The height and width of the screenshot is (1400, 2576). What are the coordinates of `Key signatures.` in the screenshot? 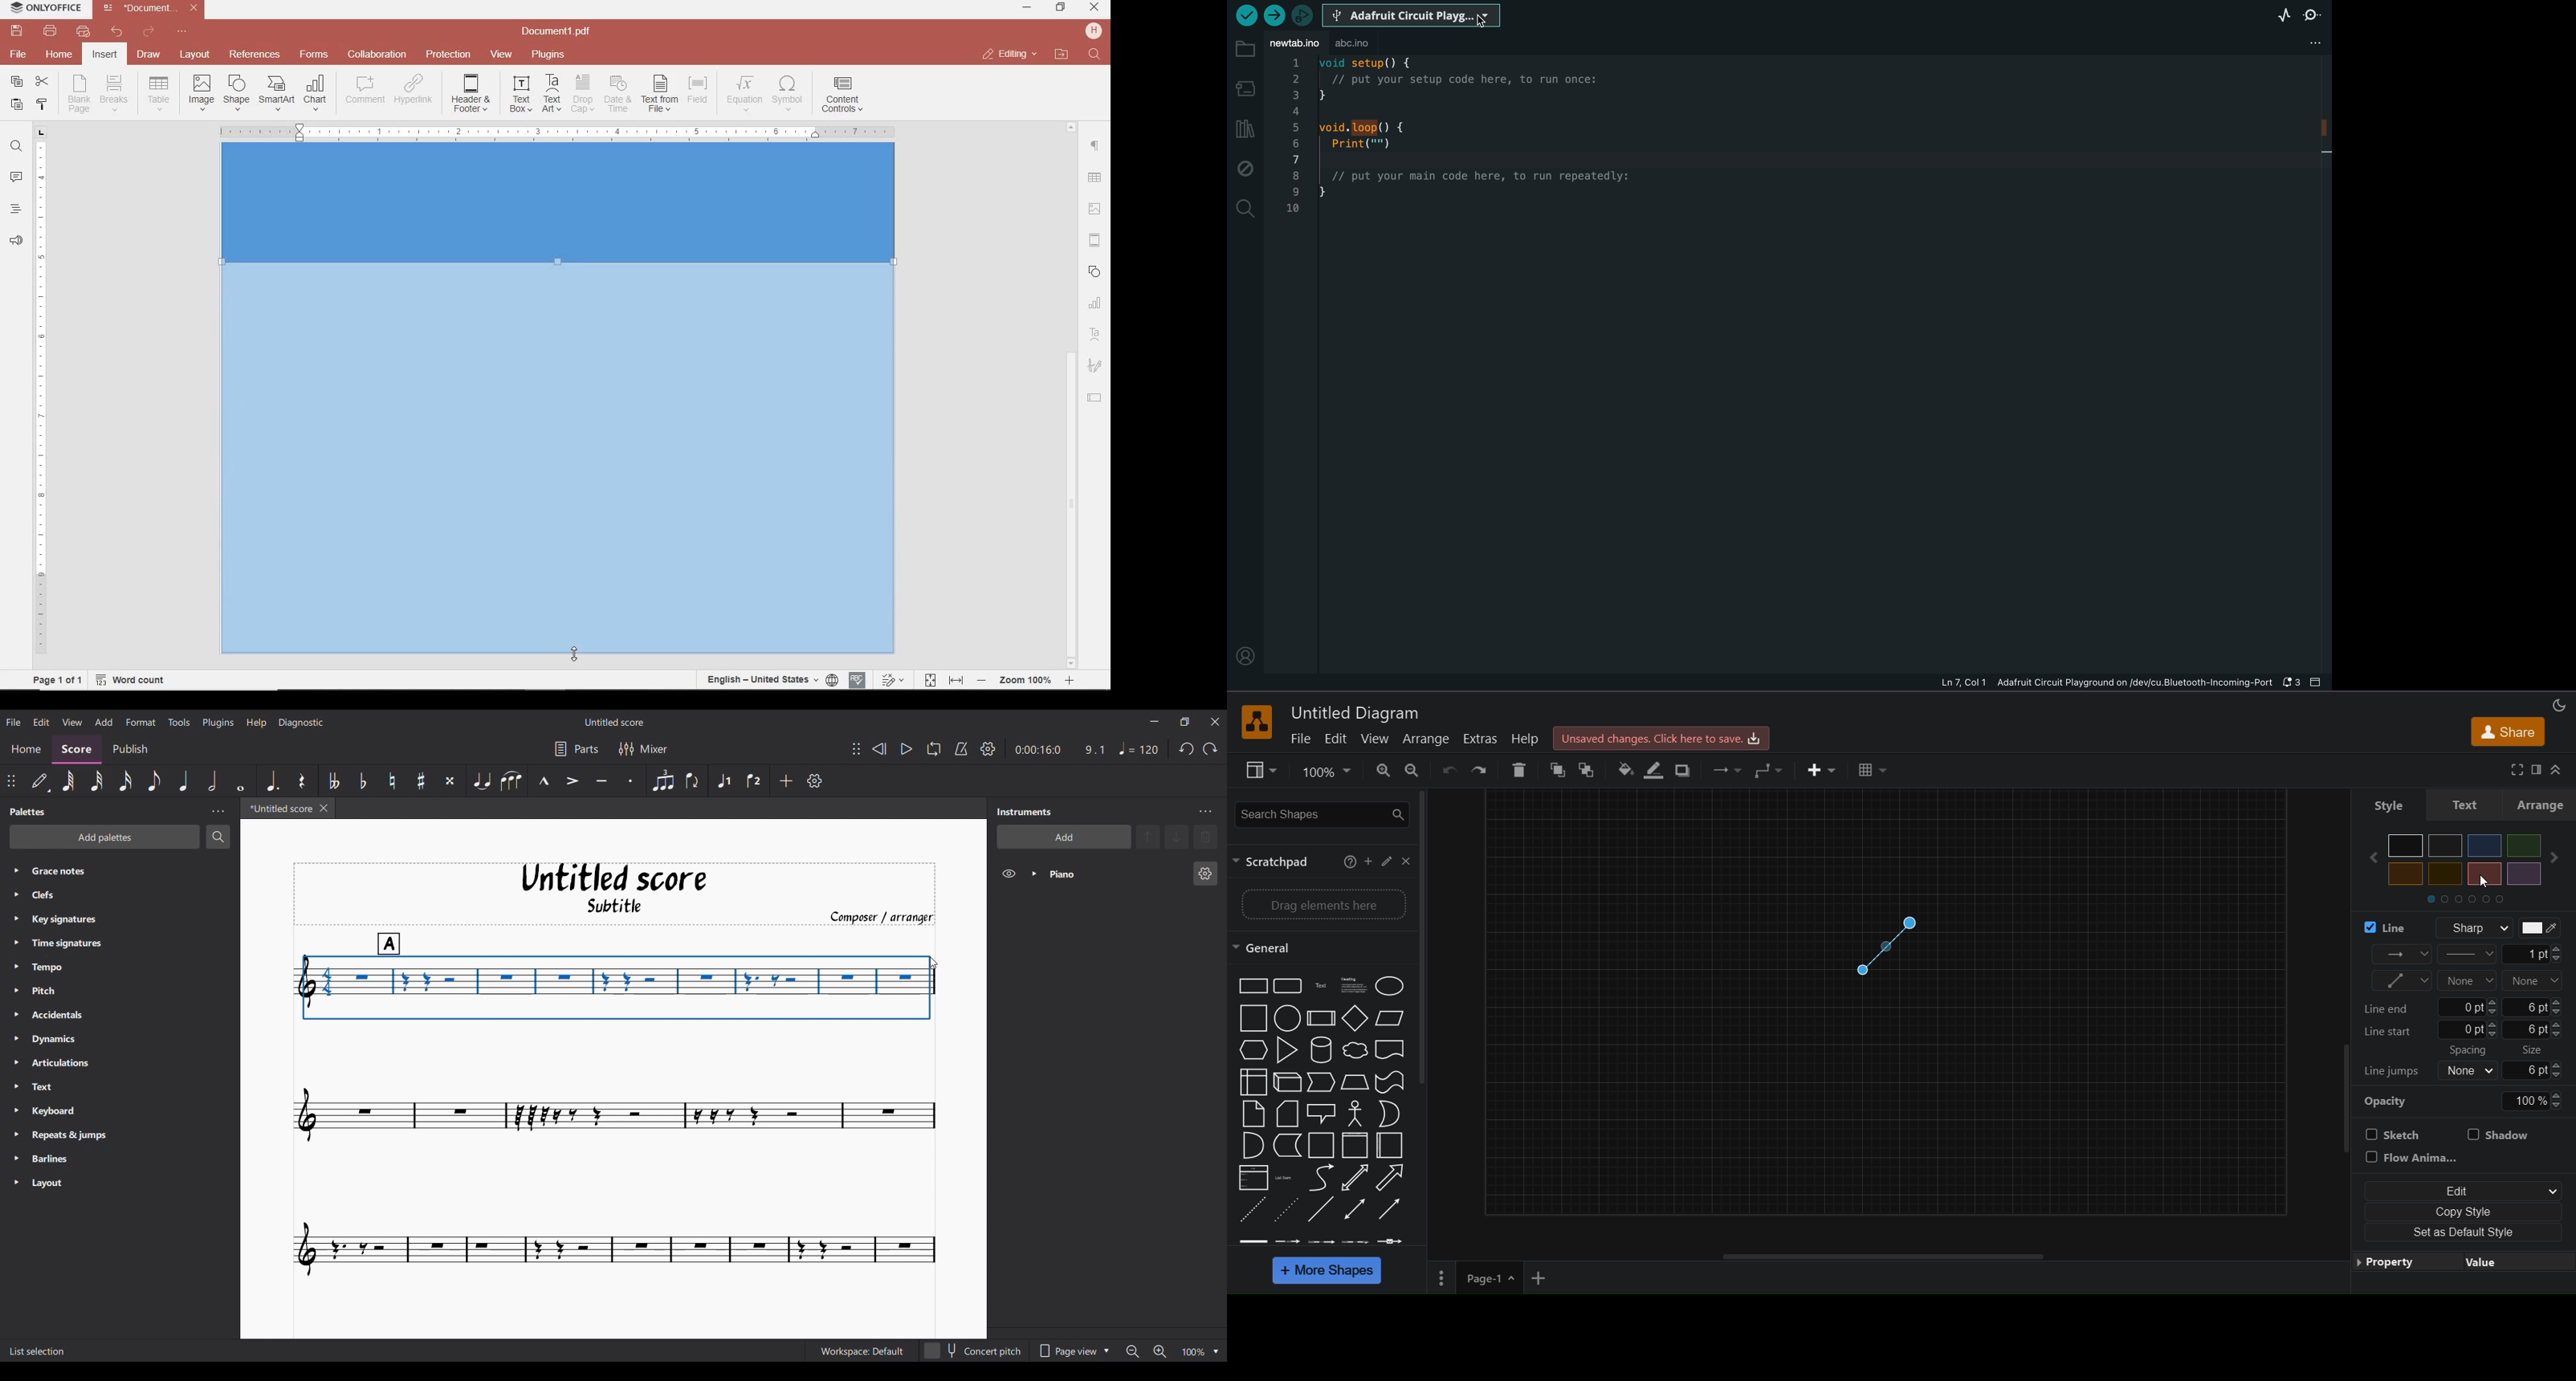 It's located at (75, 921).